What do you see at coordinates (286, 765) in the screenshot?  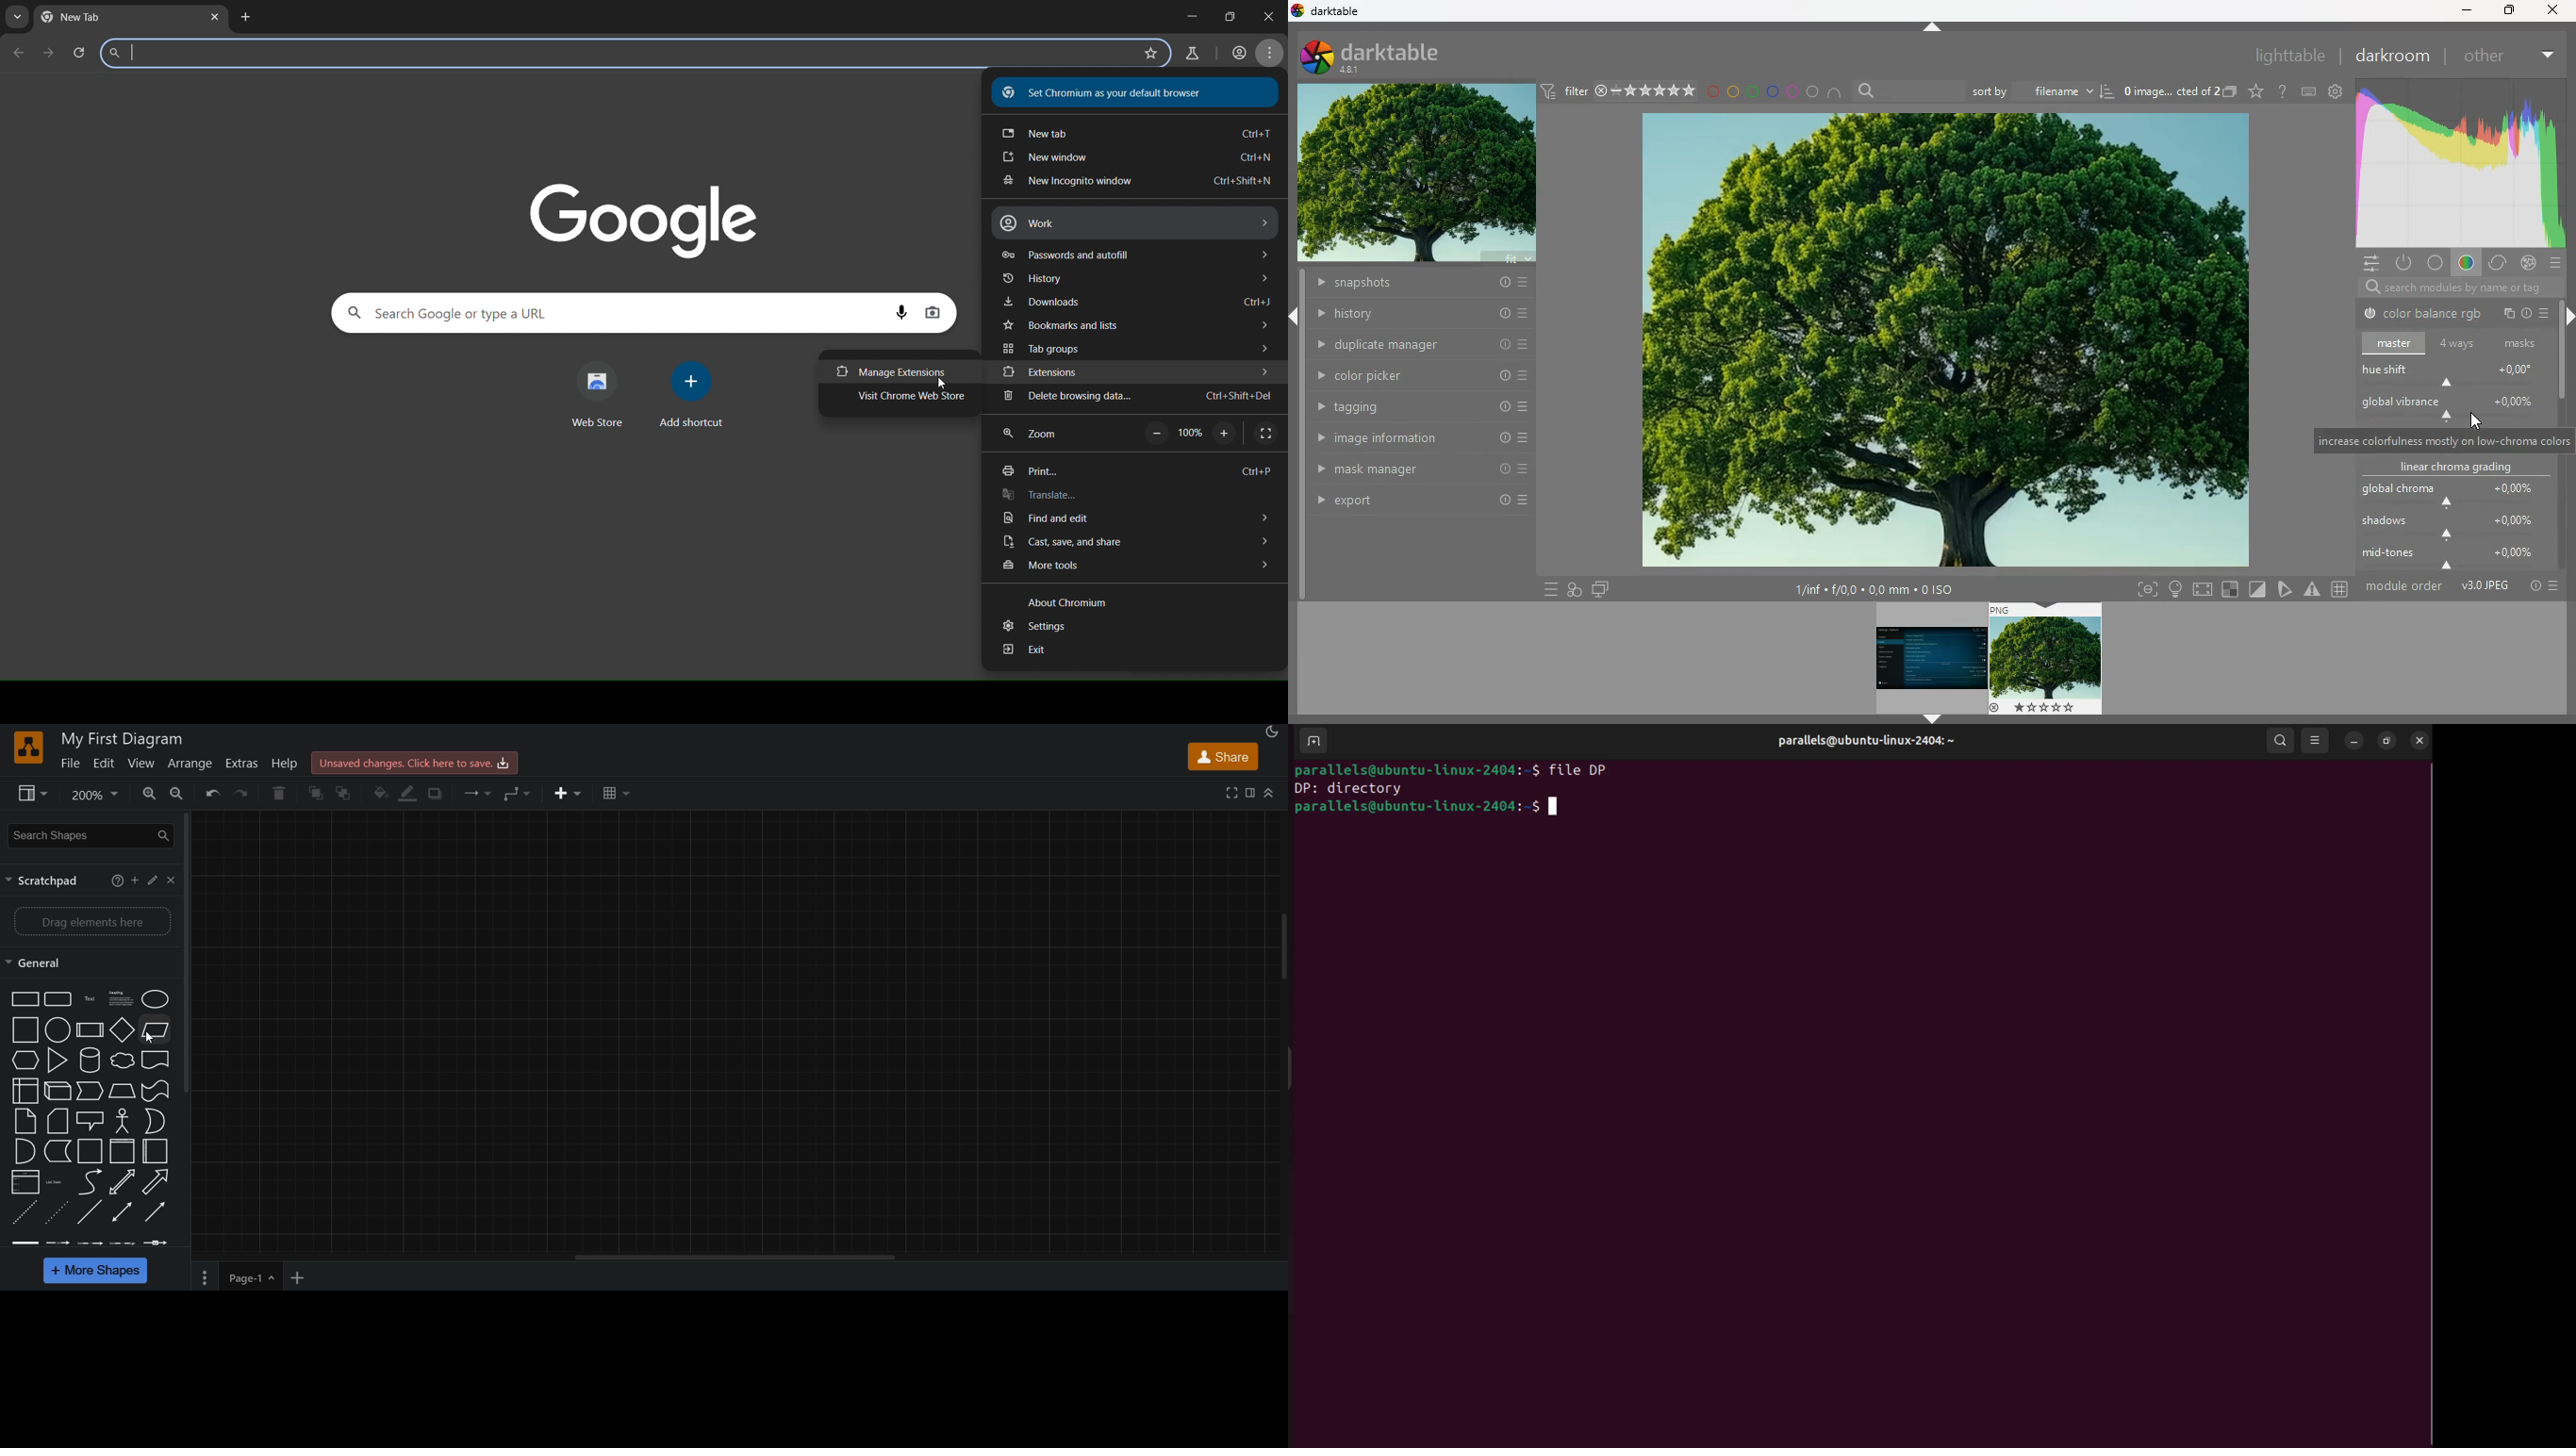 I see `help` at bounding box center [286, 765].